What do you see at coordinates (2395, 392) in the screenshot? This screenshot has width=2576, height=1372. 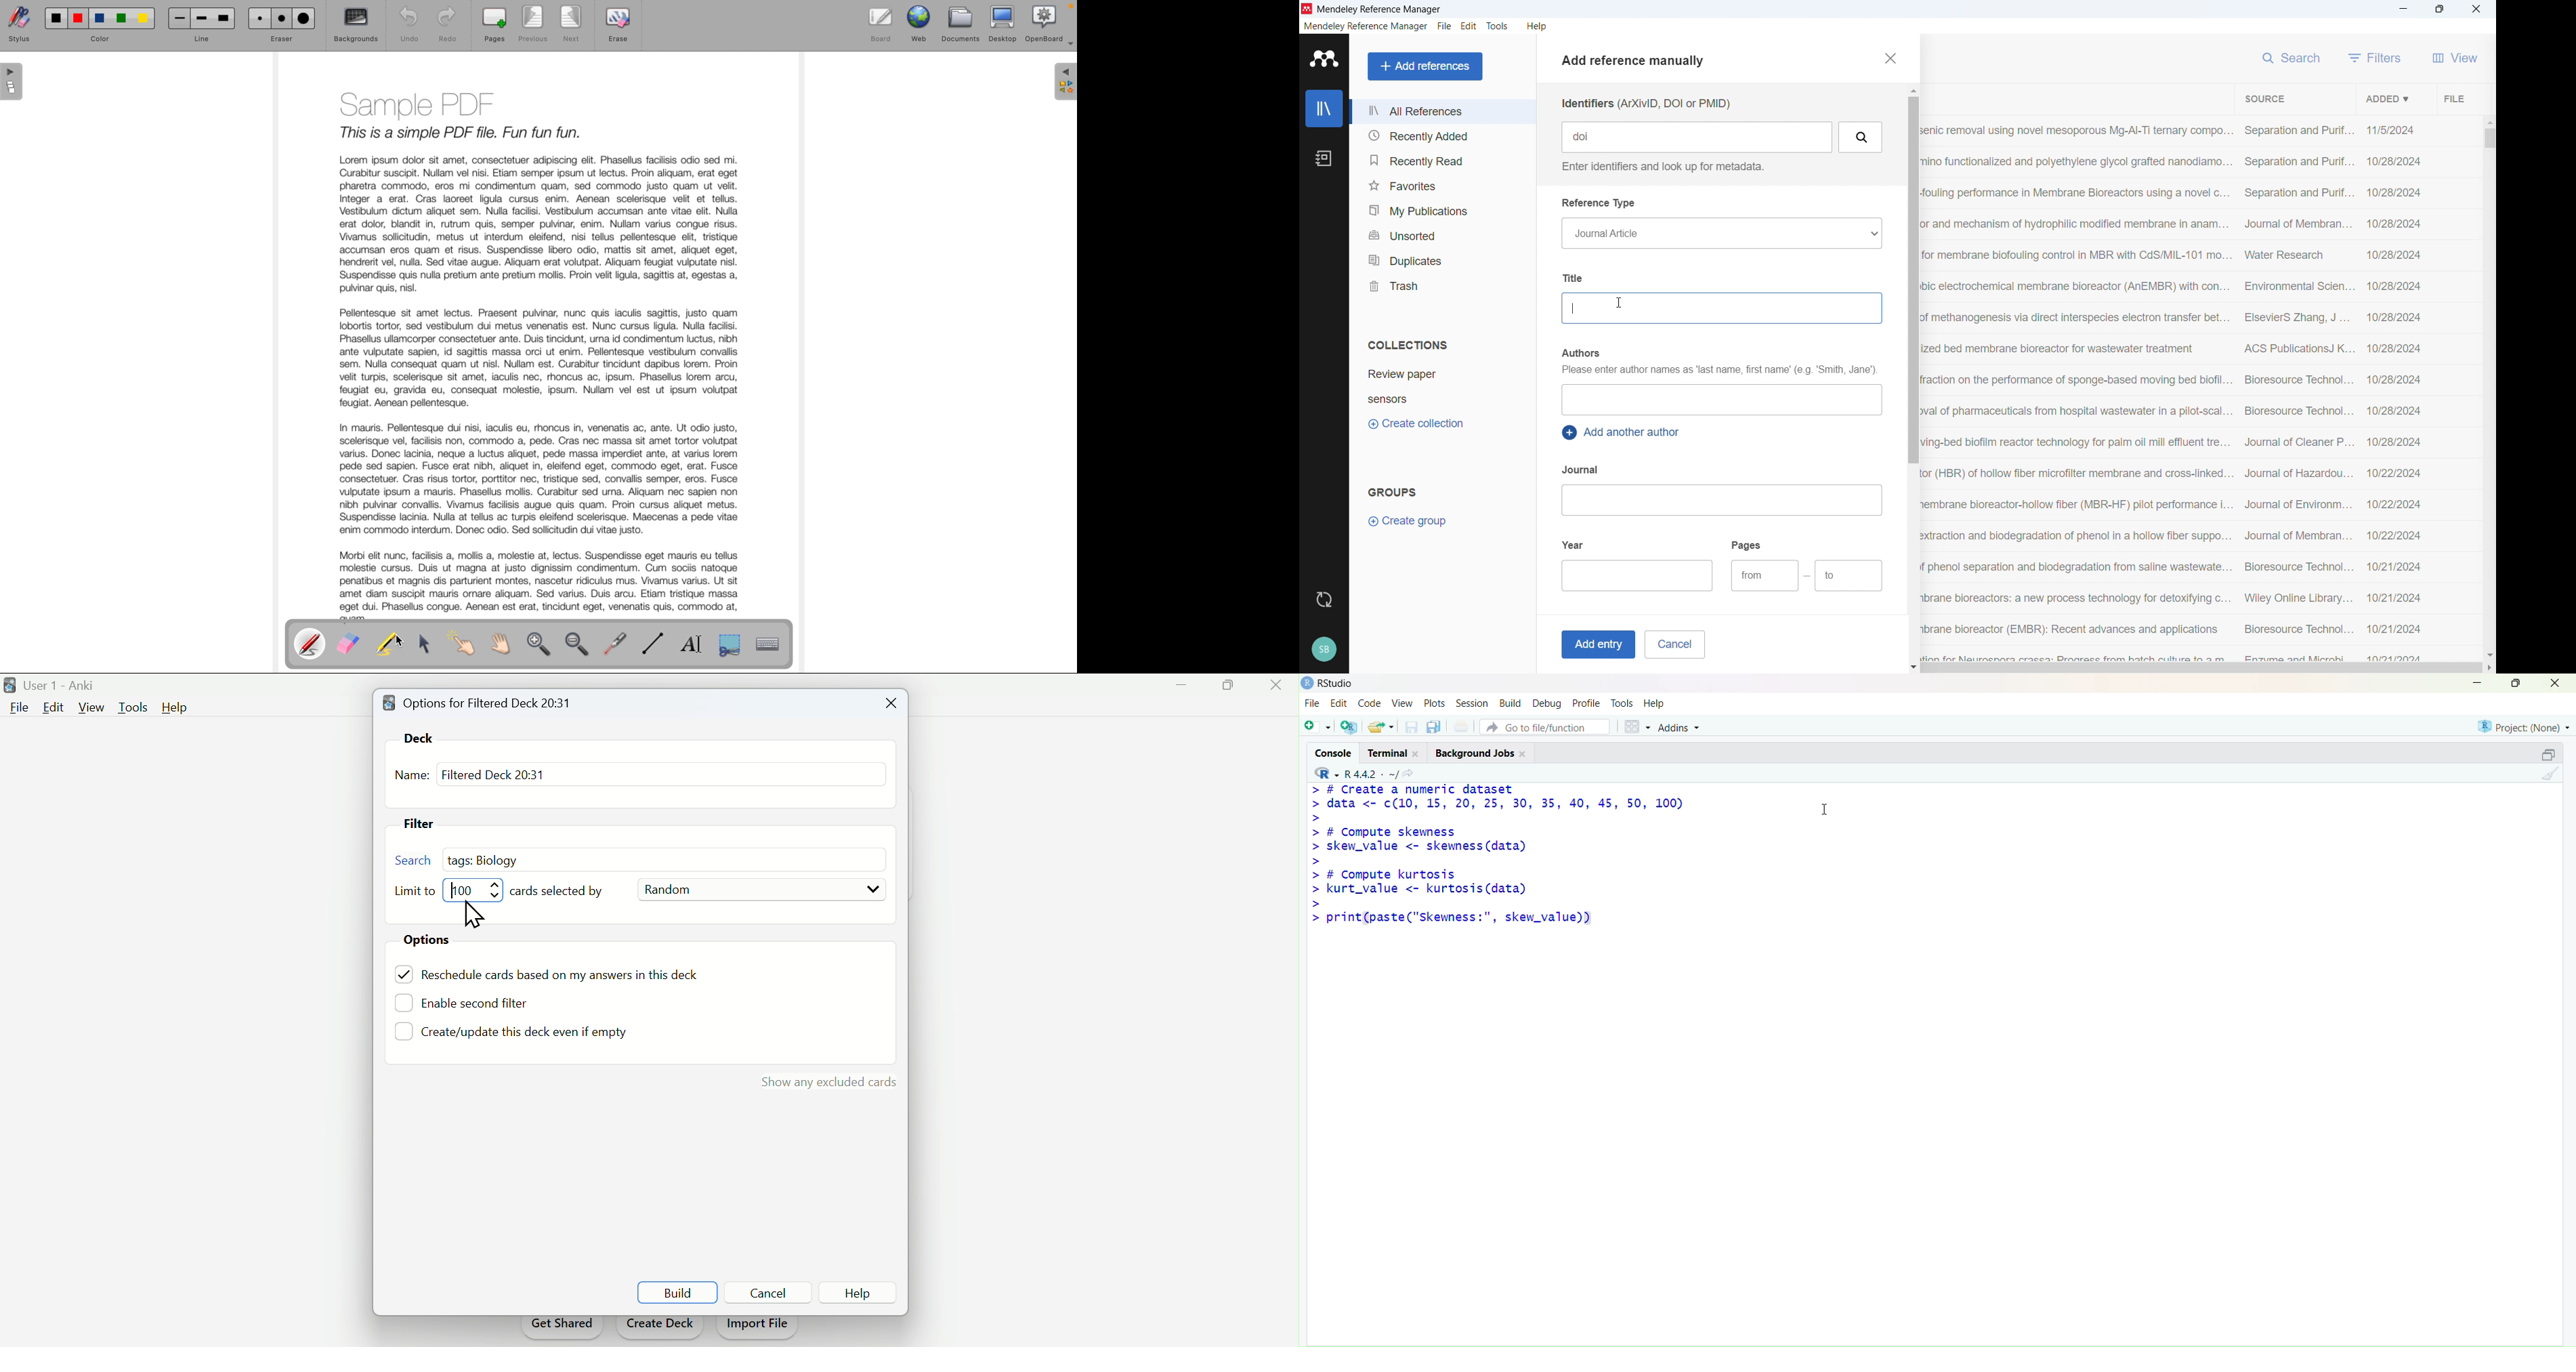 I see `Date of addition of individual entries ` at bounding box center [2395, 392].